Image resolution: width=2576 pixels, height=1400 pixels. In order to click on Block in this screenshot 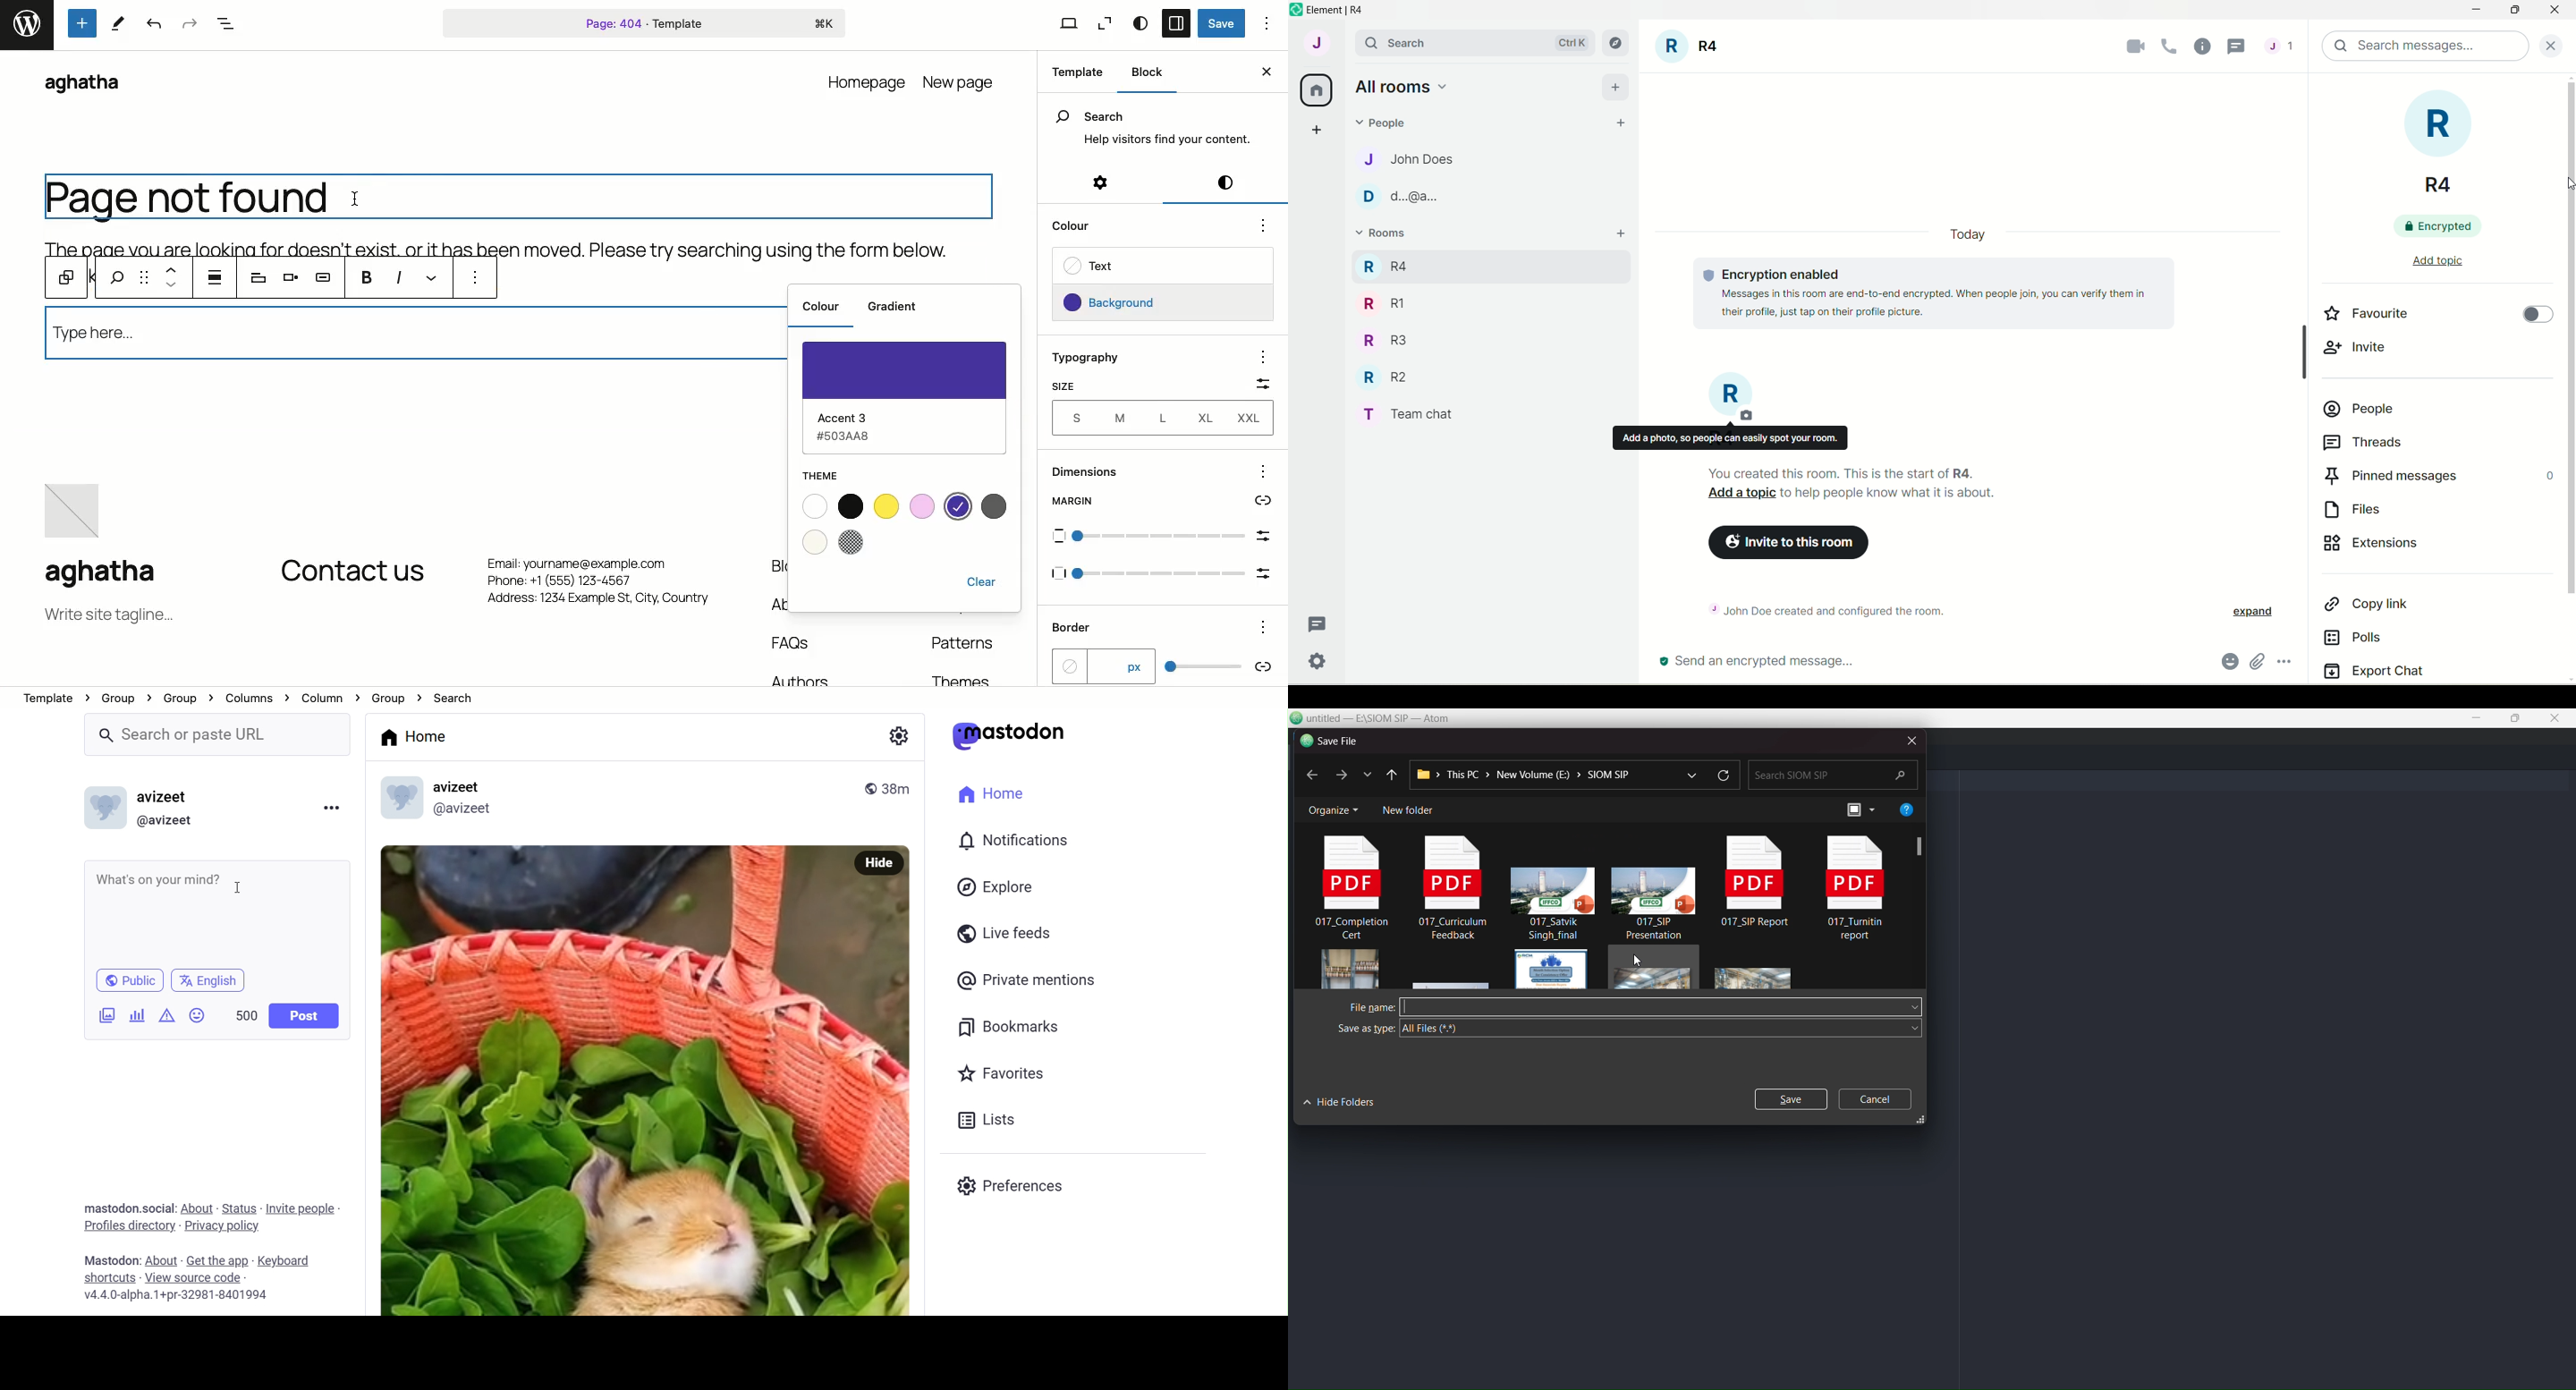, I will do `click(1142, 72)`.